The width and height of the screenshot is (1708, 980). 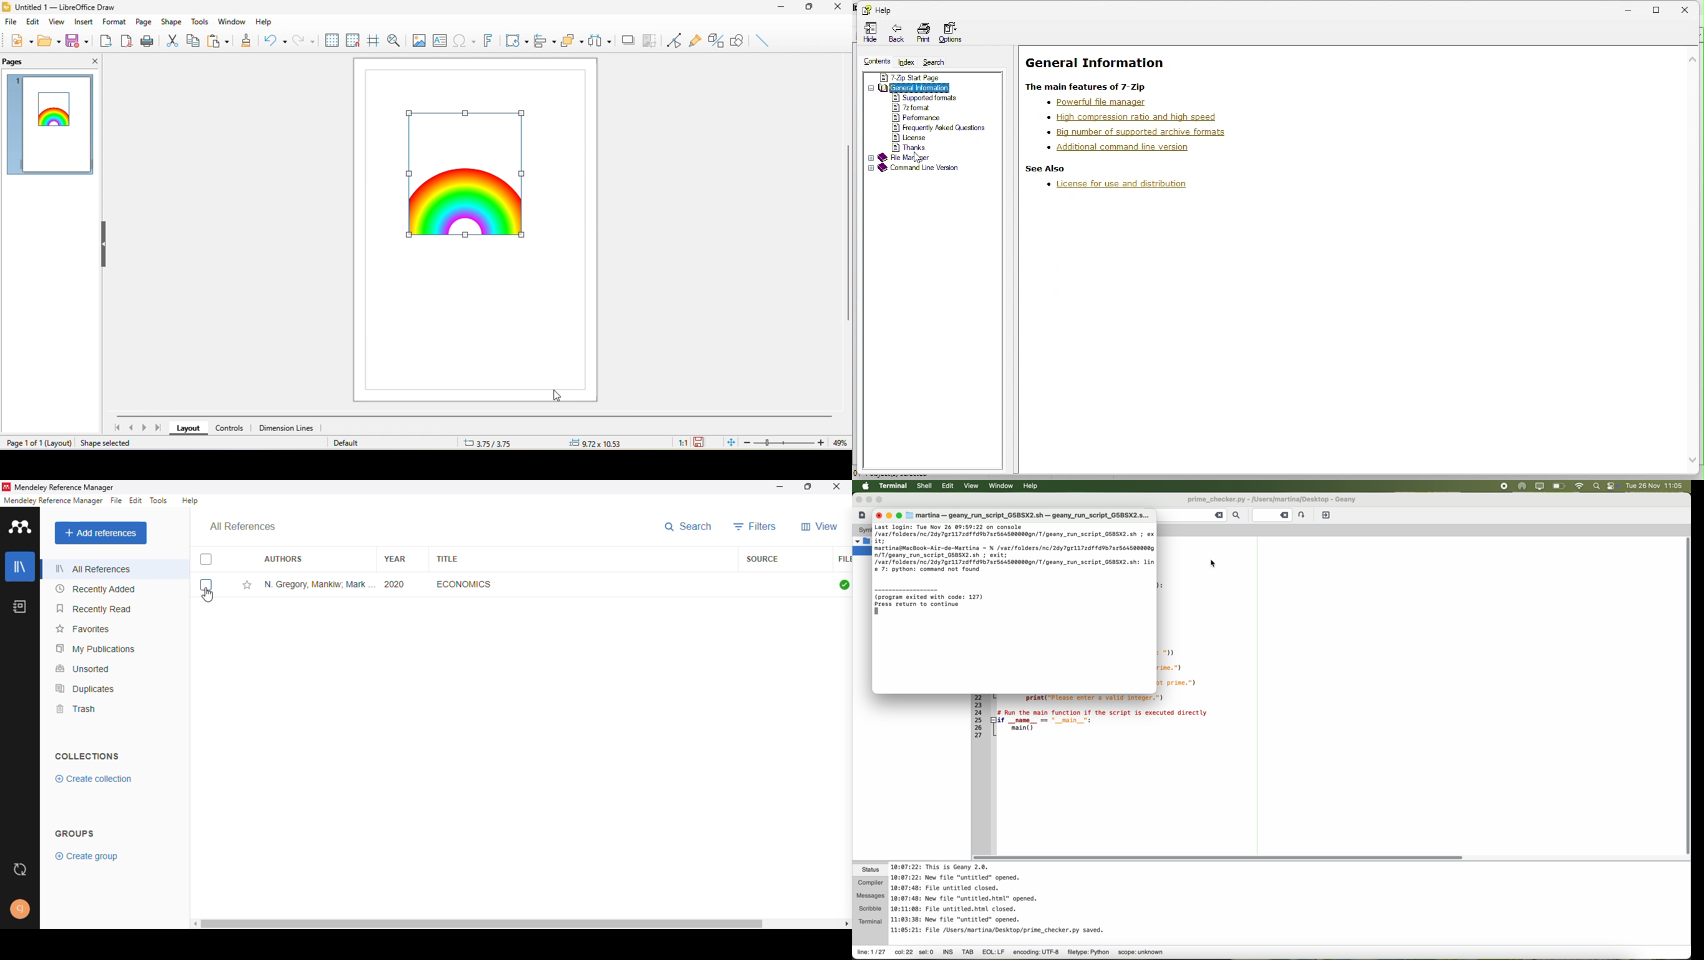 What do you see at coordinates (695, 39) in the screenshot?
I see `glue point function` at bounding box center [695, 39].